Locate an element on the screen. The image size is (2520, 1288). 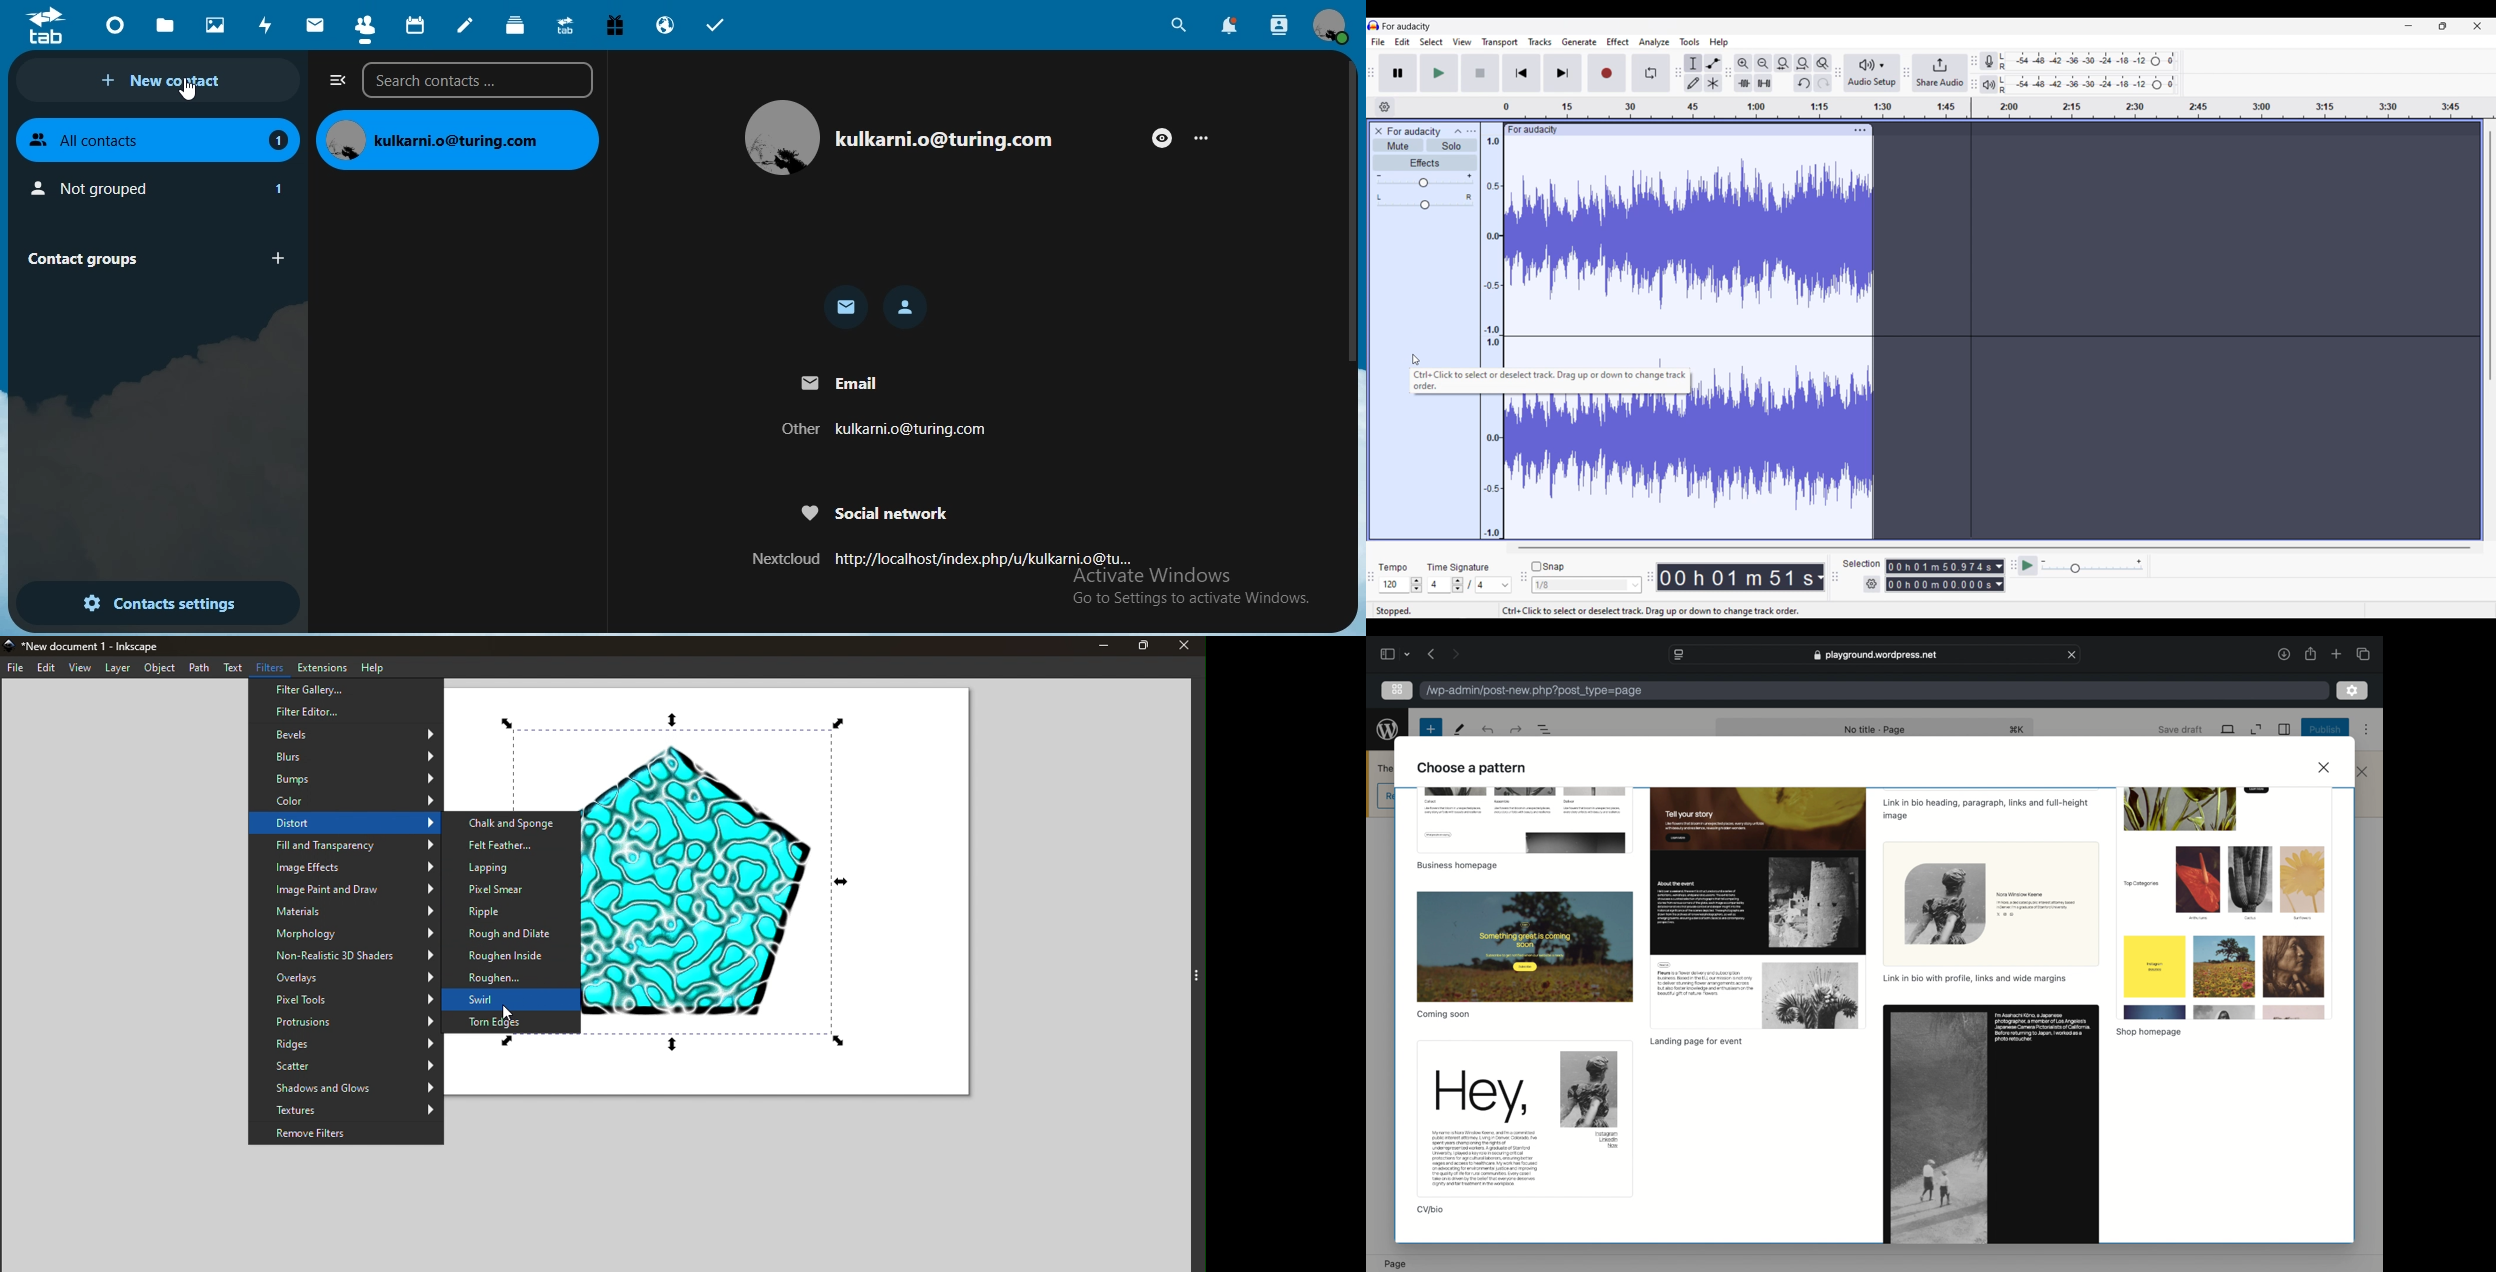
File is located at coordinates (15, 667).